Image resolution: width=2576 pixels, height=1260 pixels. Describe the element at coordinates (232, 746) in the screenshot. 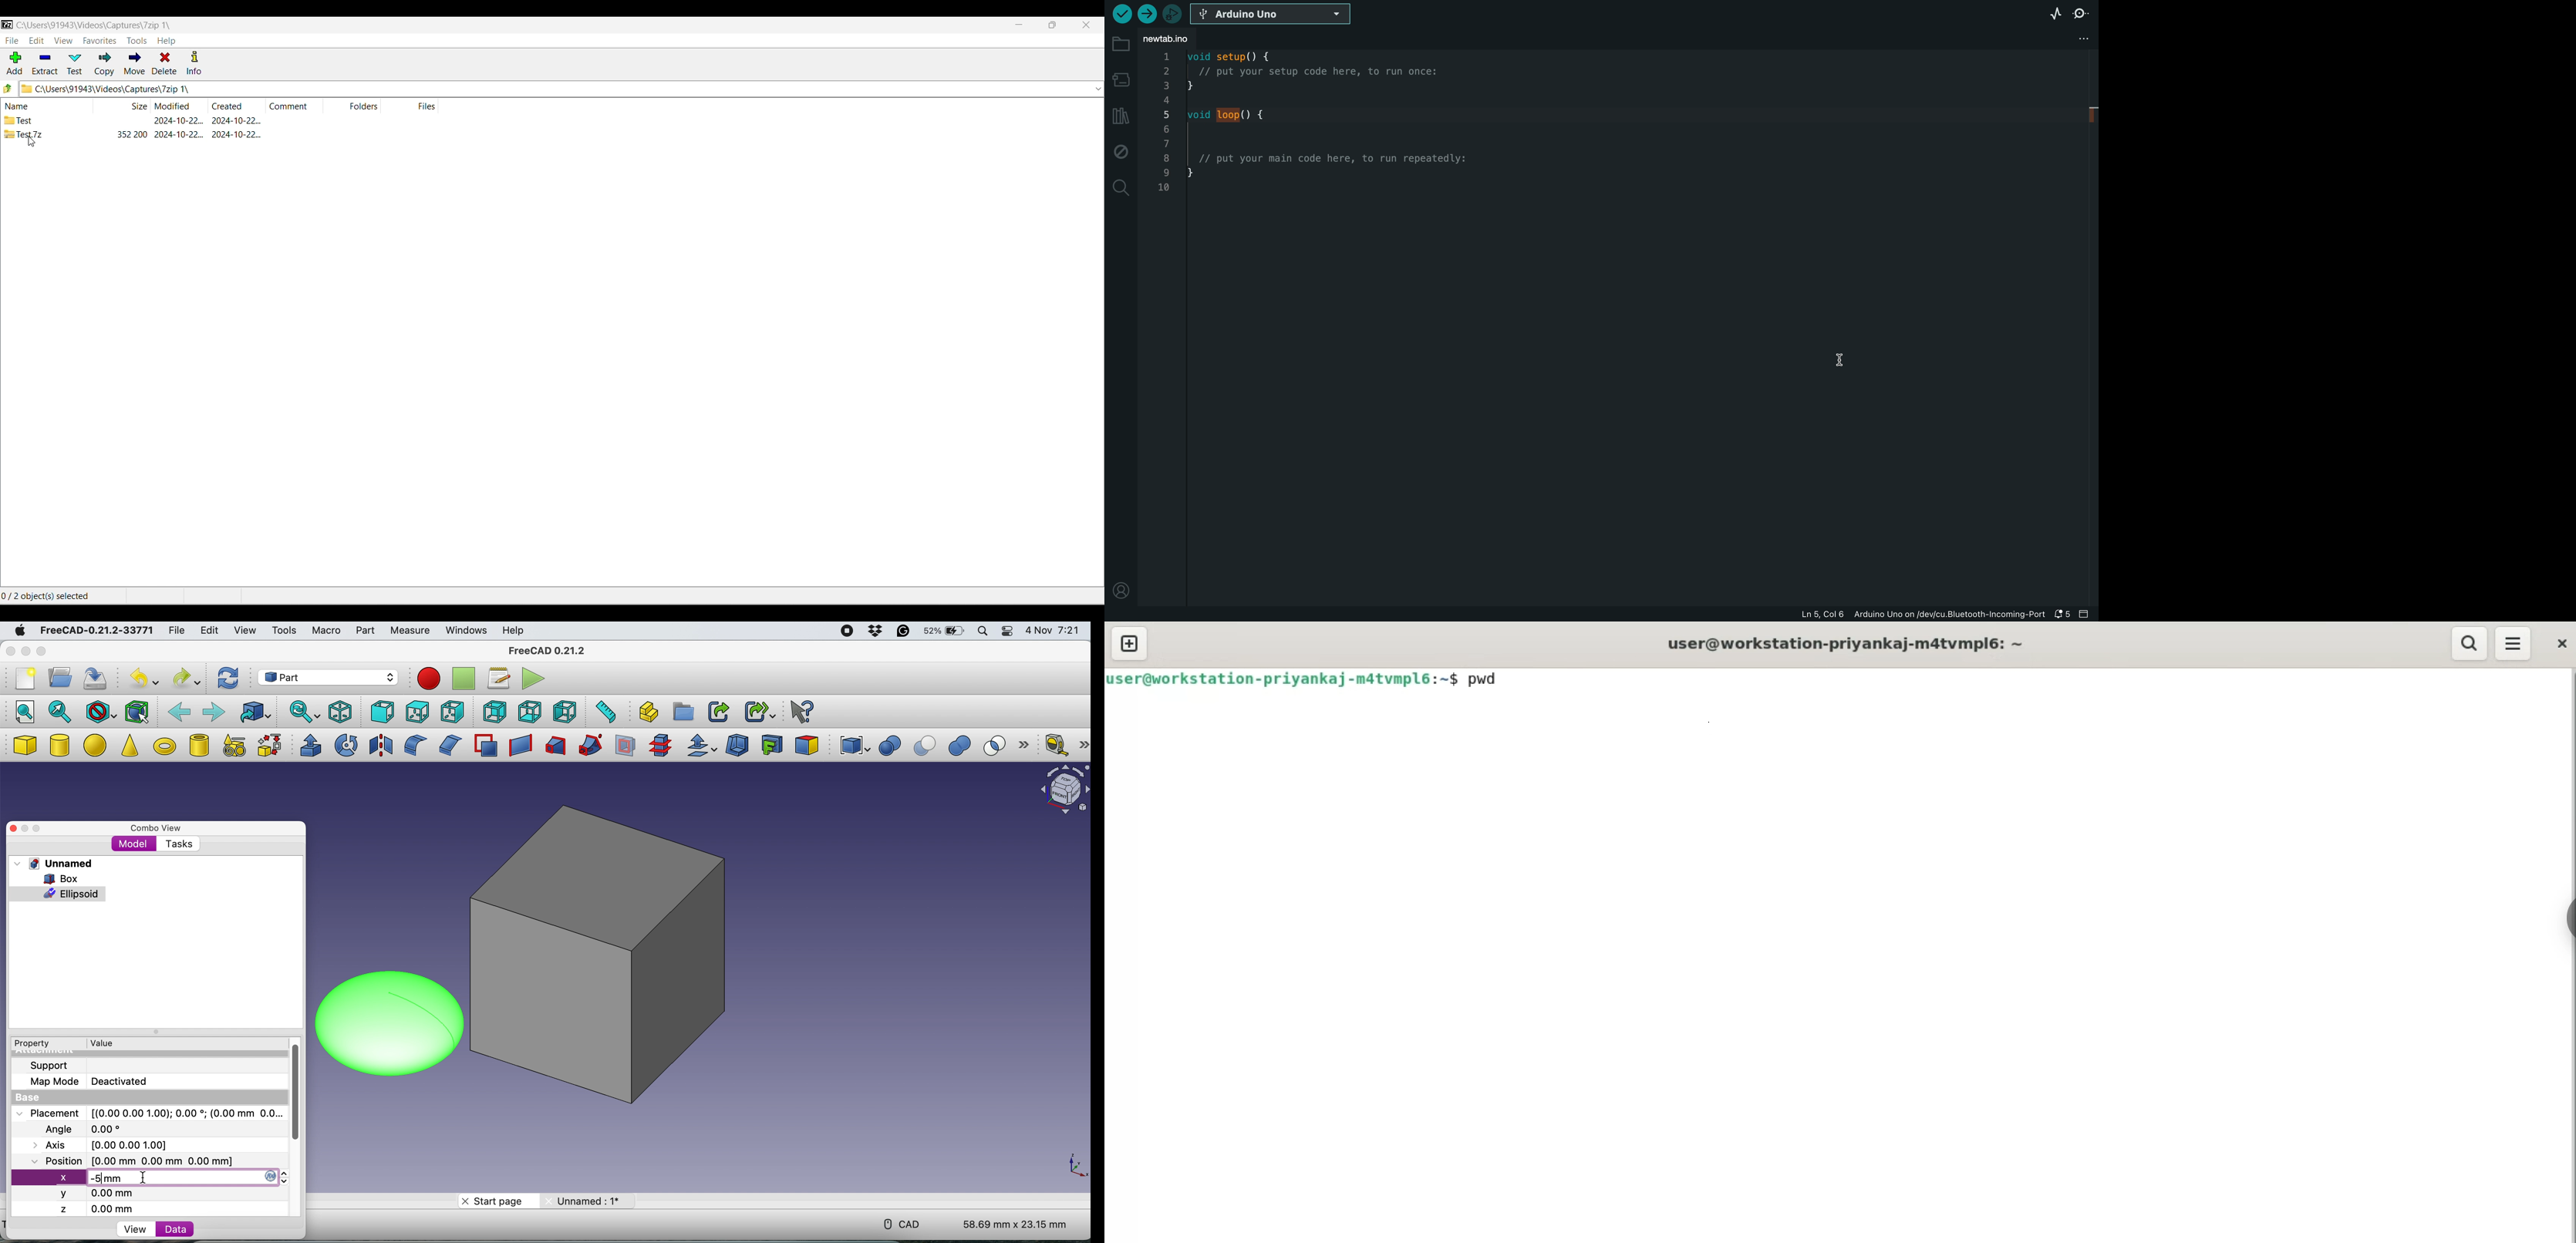

I see `create primitives` at that location.